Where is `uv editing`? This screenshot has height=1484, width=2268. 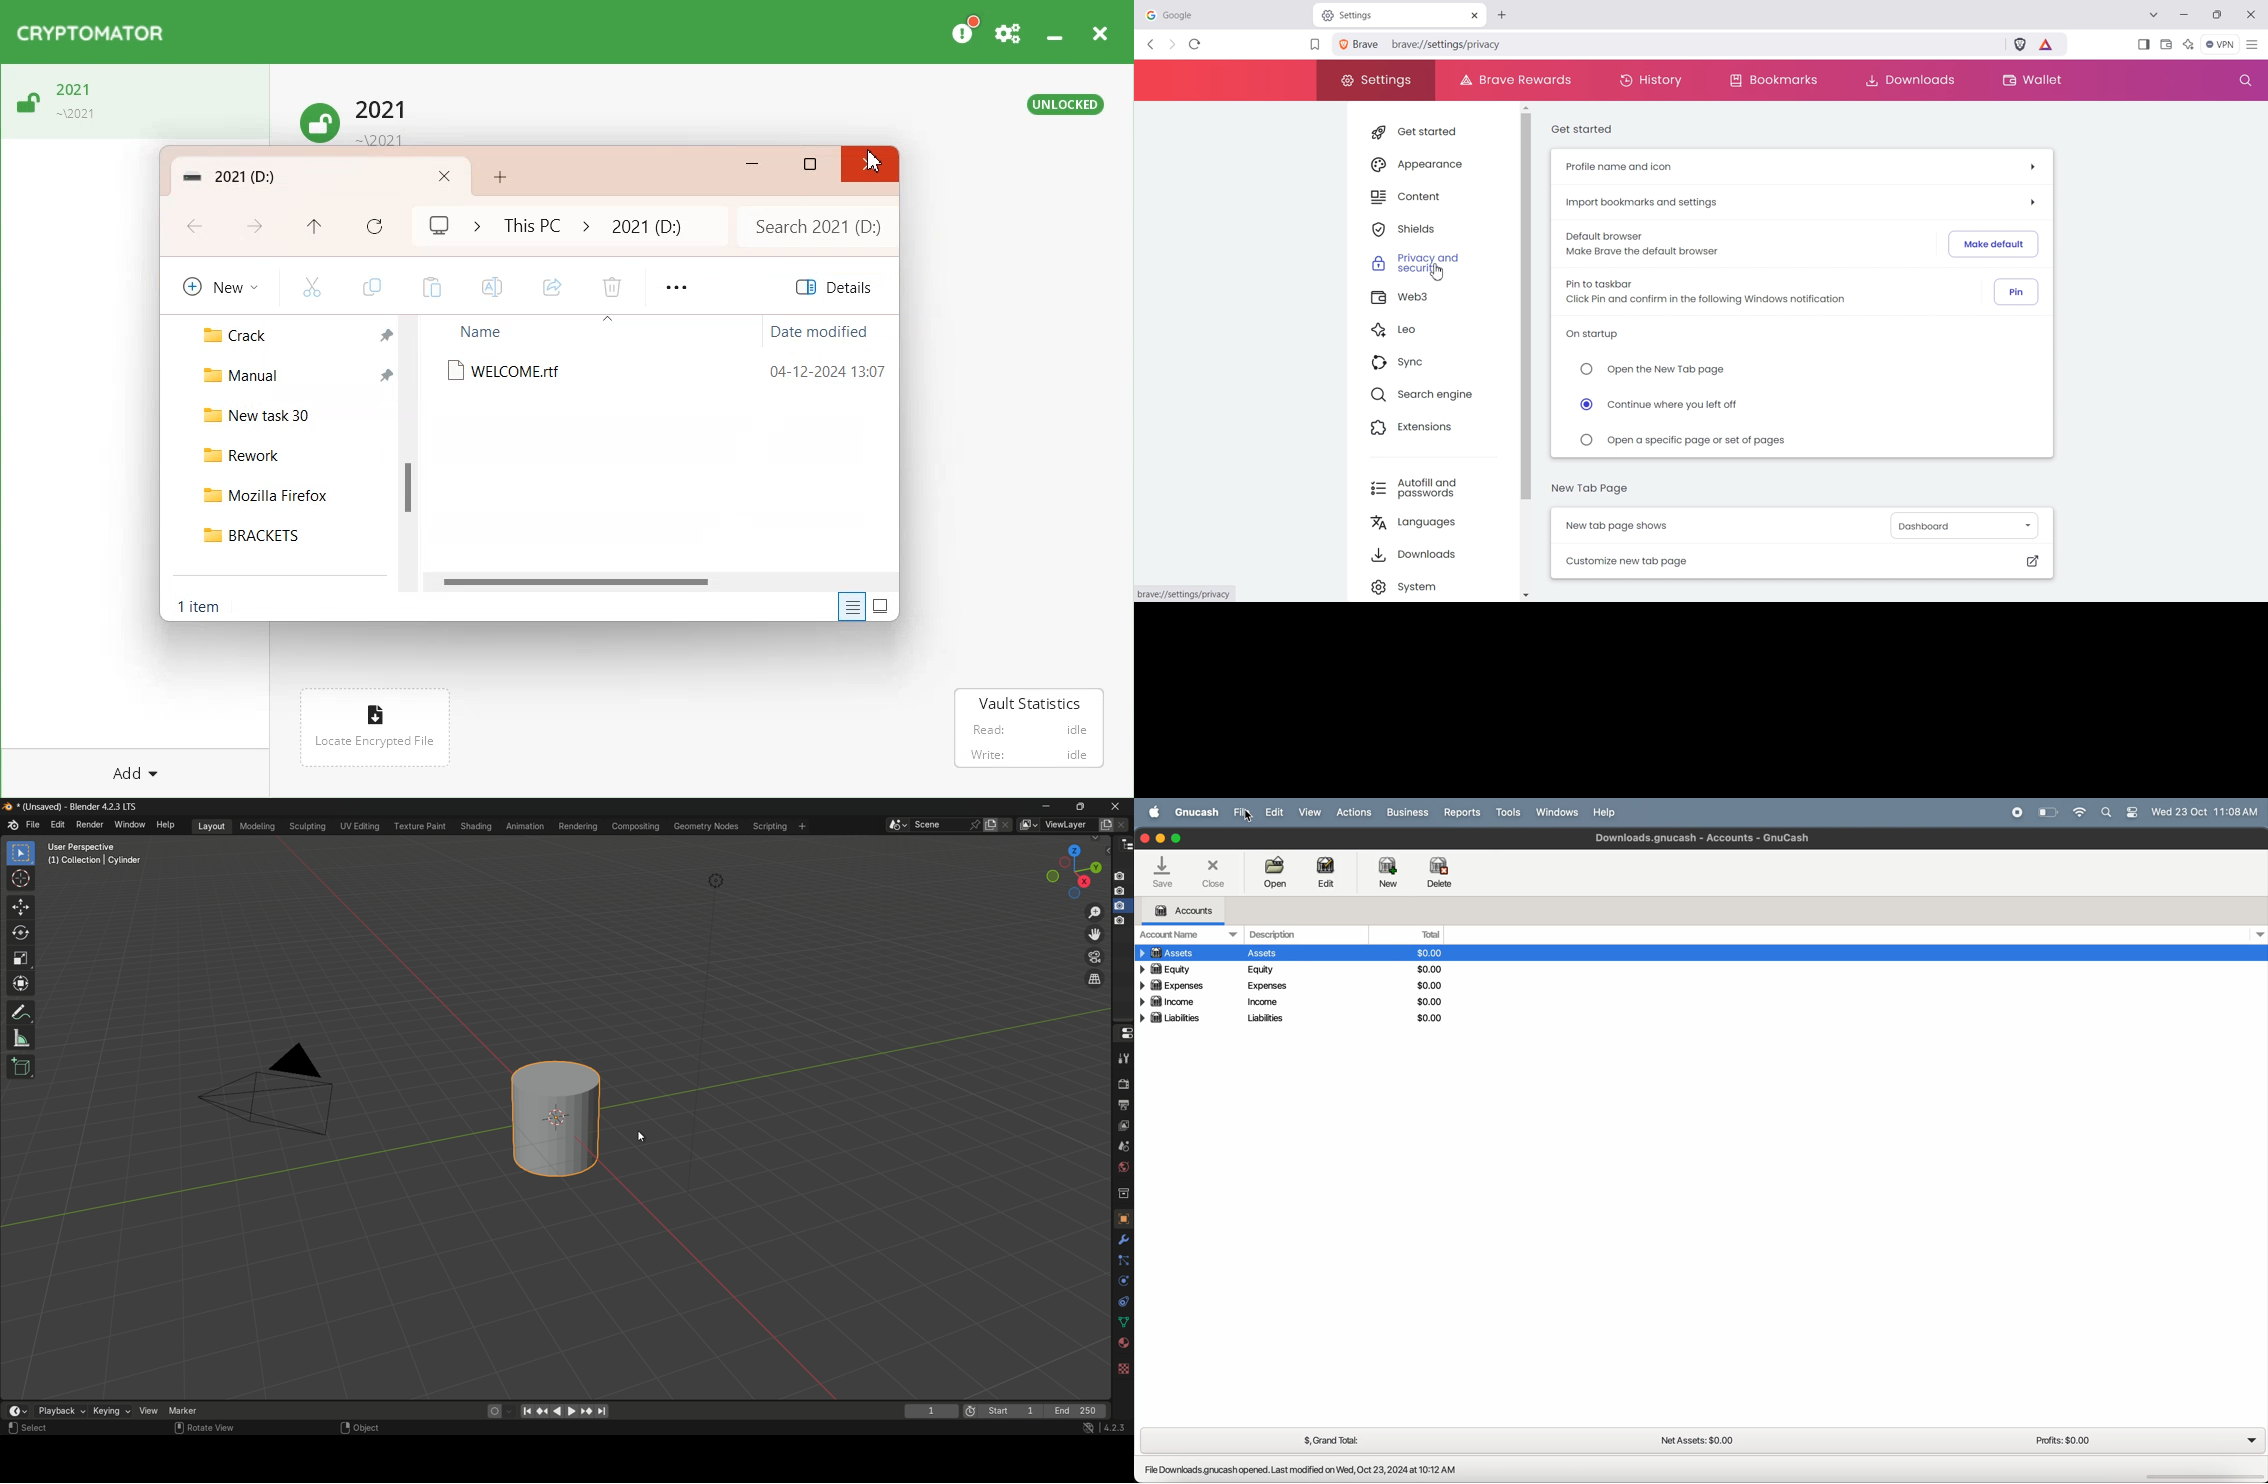 uv editing is located at coordinates (359, 826).